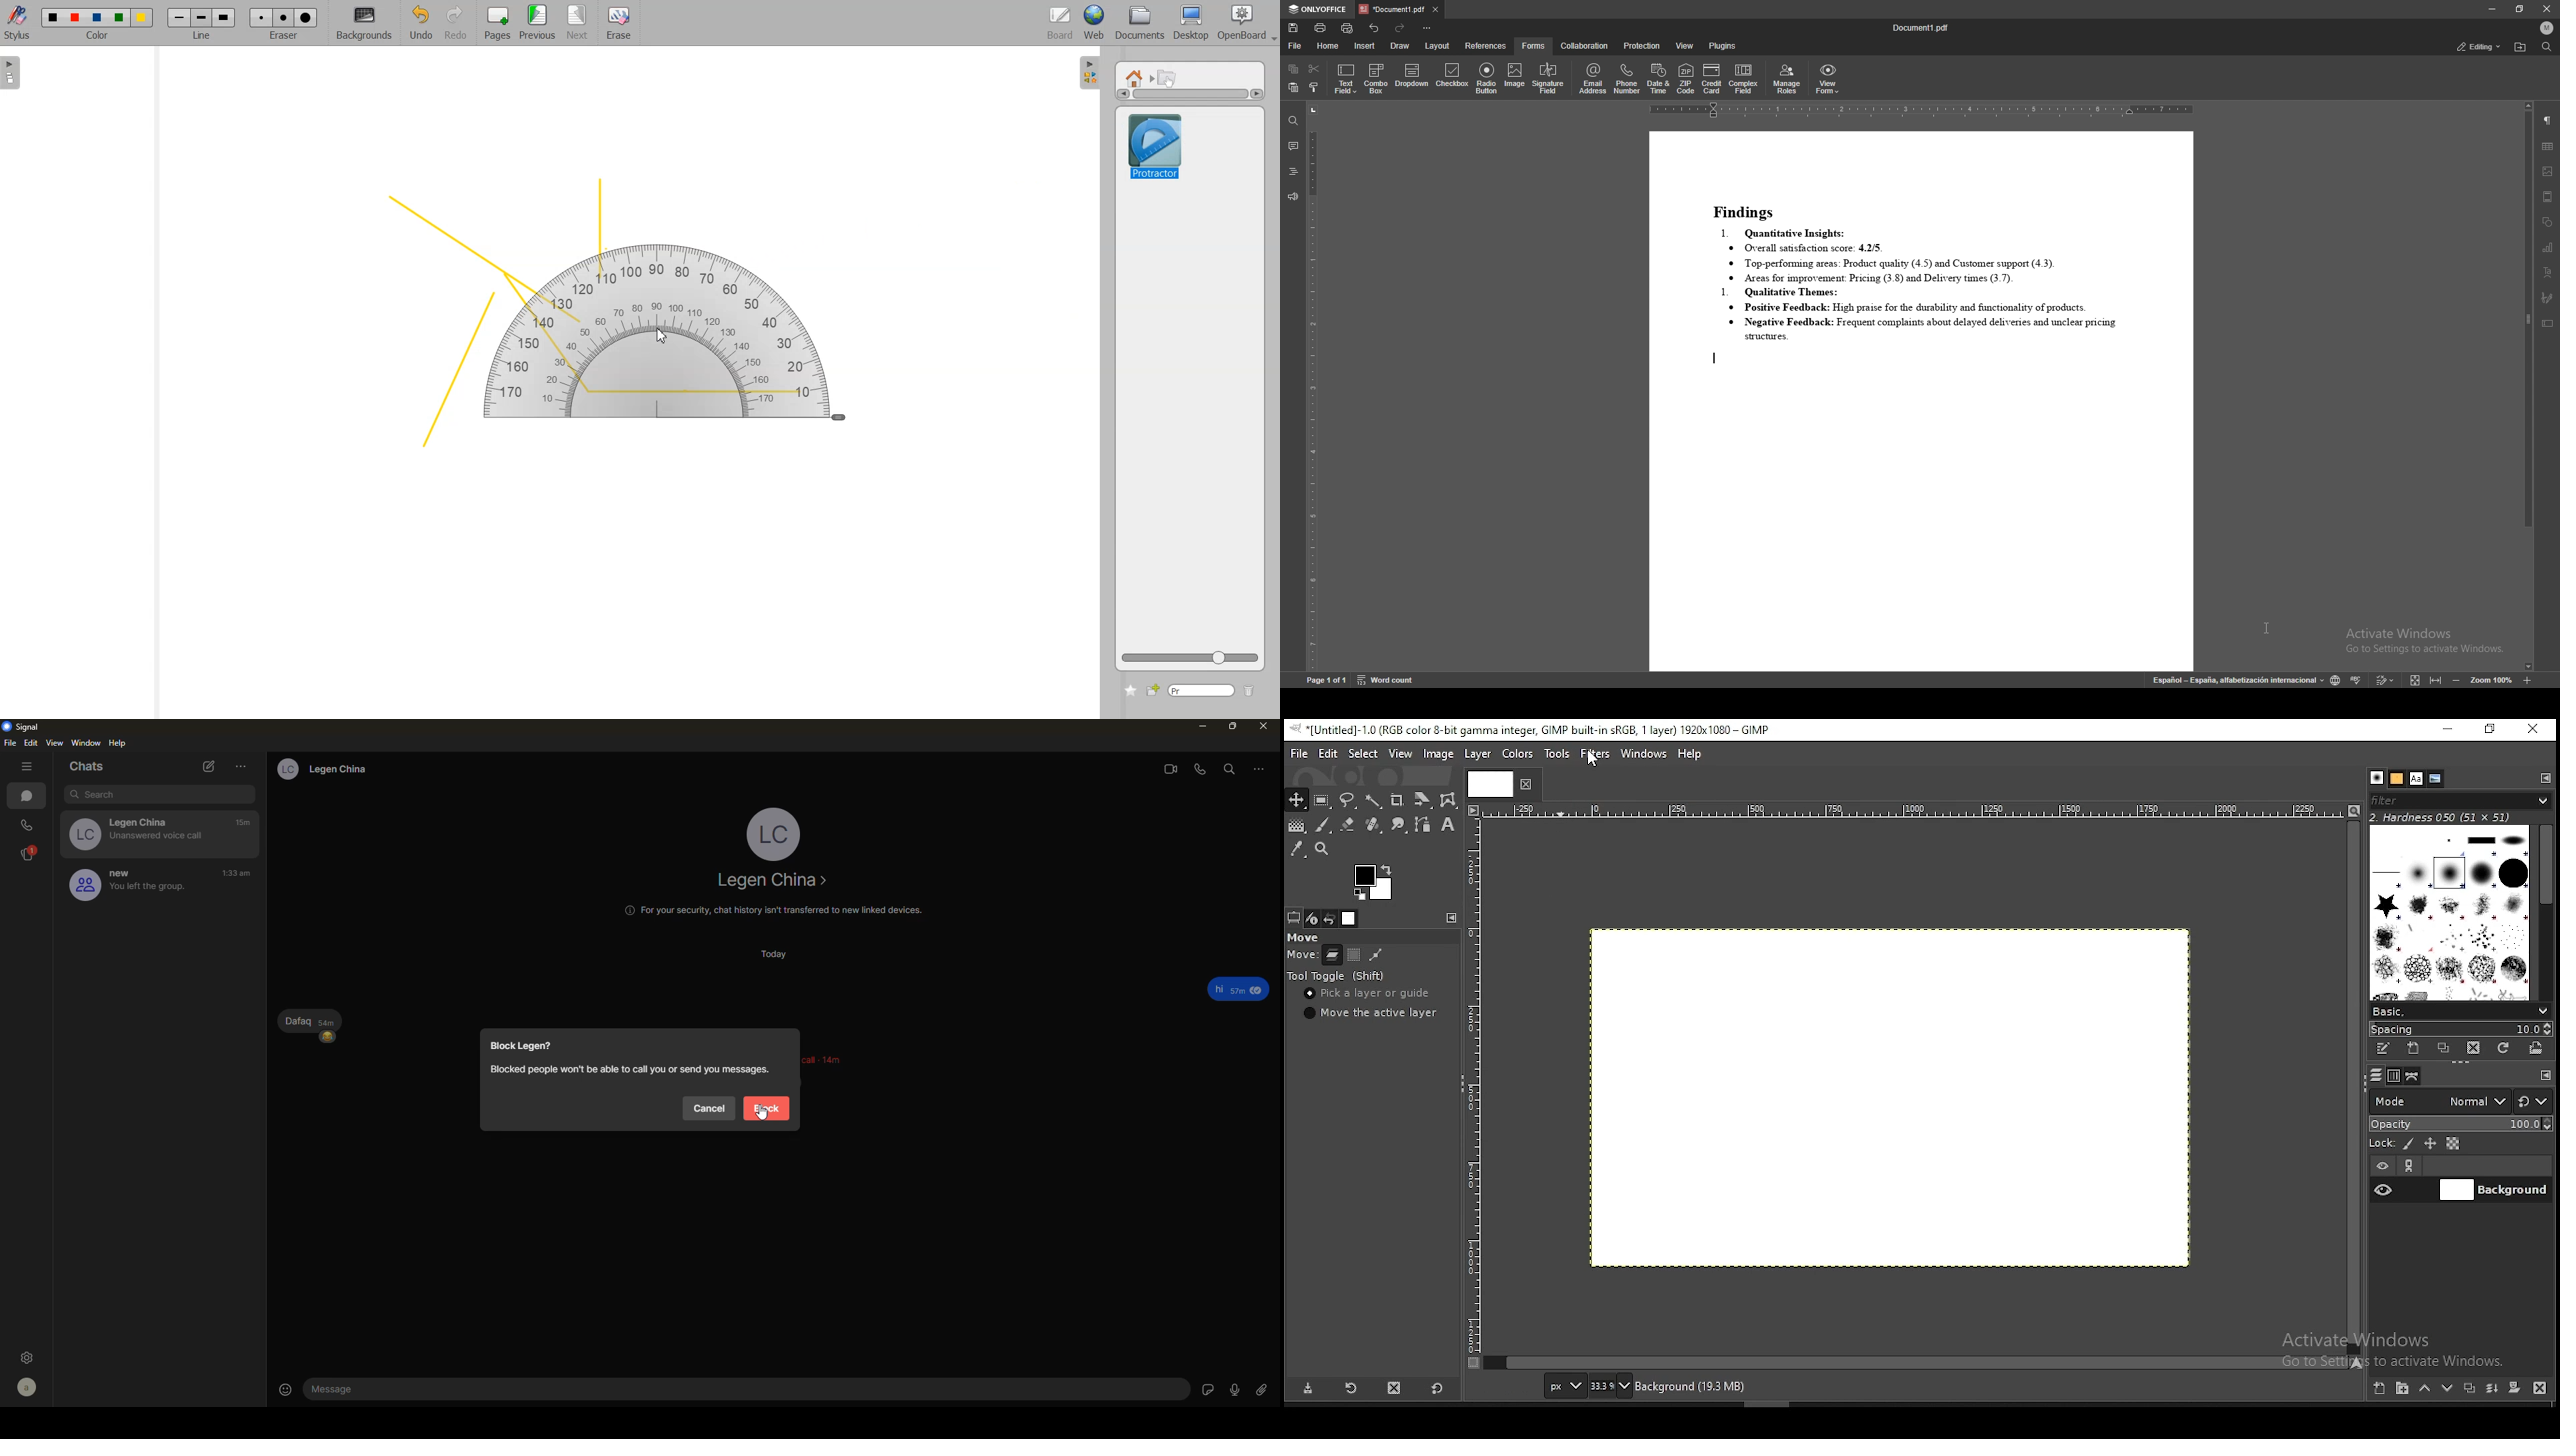  Describe the element at coordinates (2493, 729) in the screenshot. I see `restore` at that location.